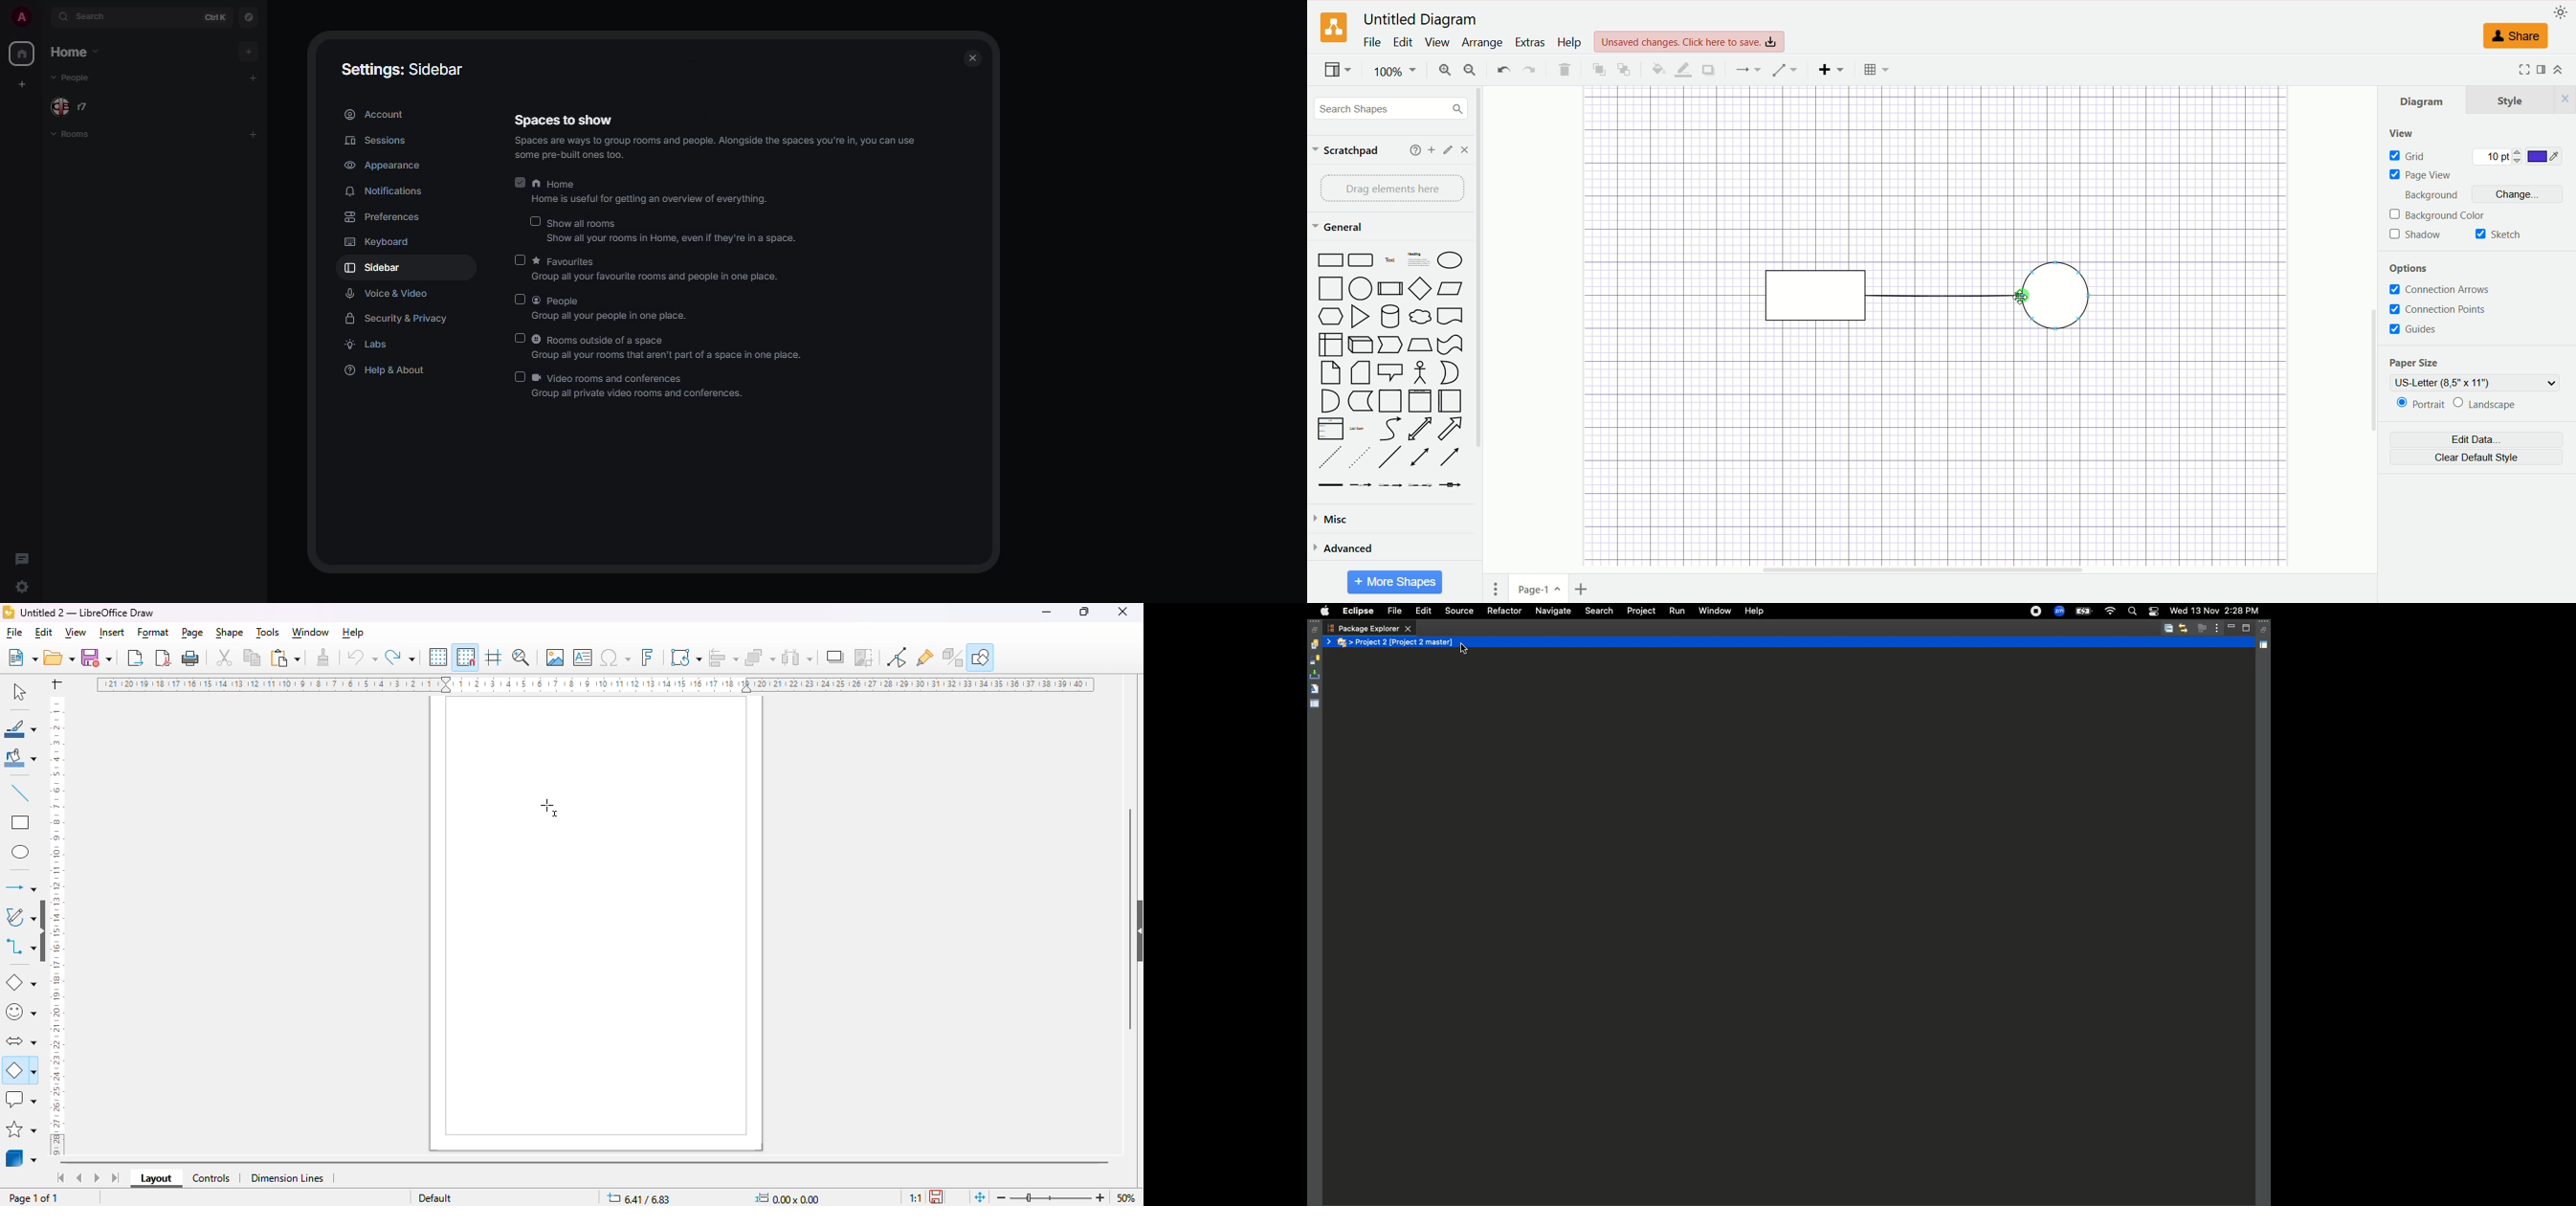 The height and width of the screenshot is (1232, 2576). What do you see at coordinates (588, 1163) in the screenshot?
I see `horizontal scroll bar` at bounding box center [588, 1163].